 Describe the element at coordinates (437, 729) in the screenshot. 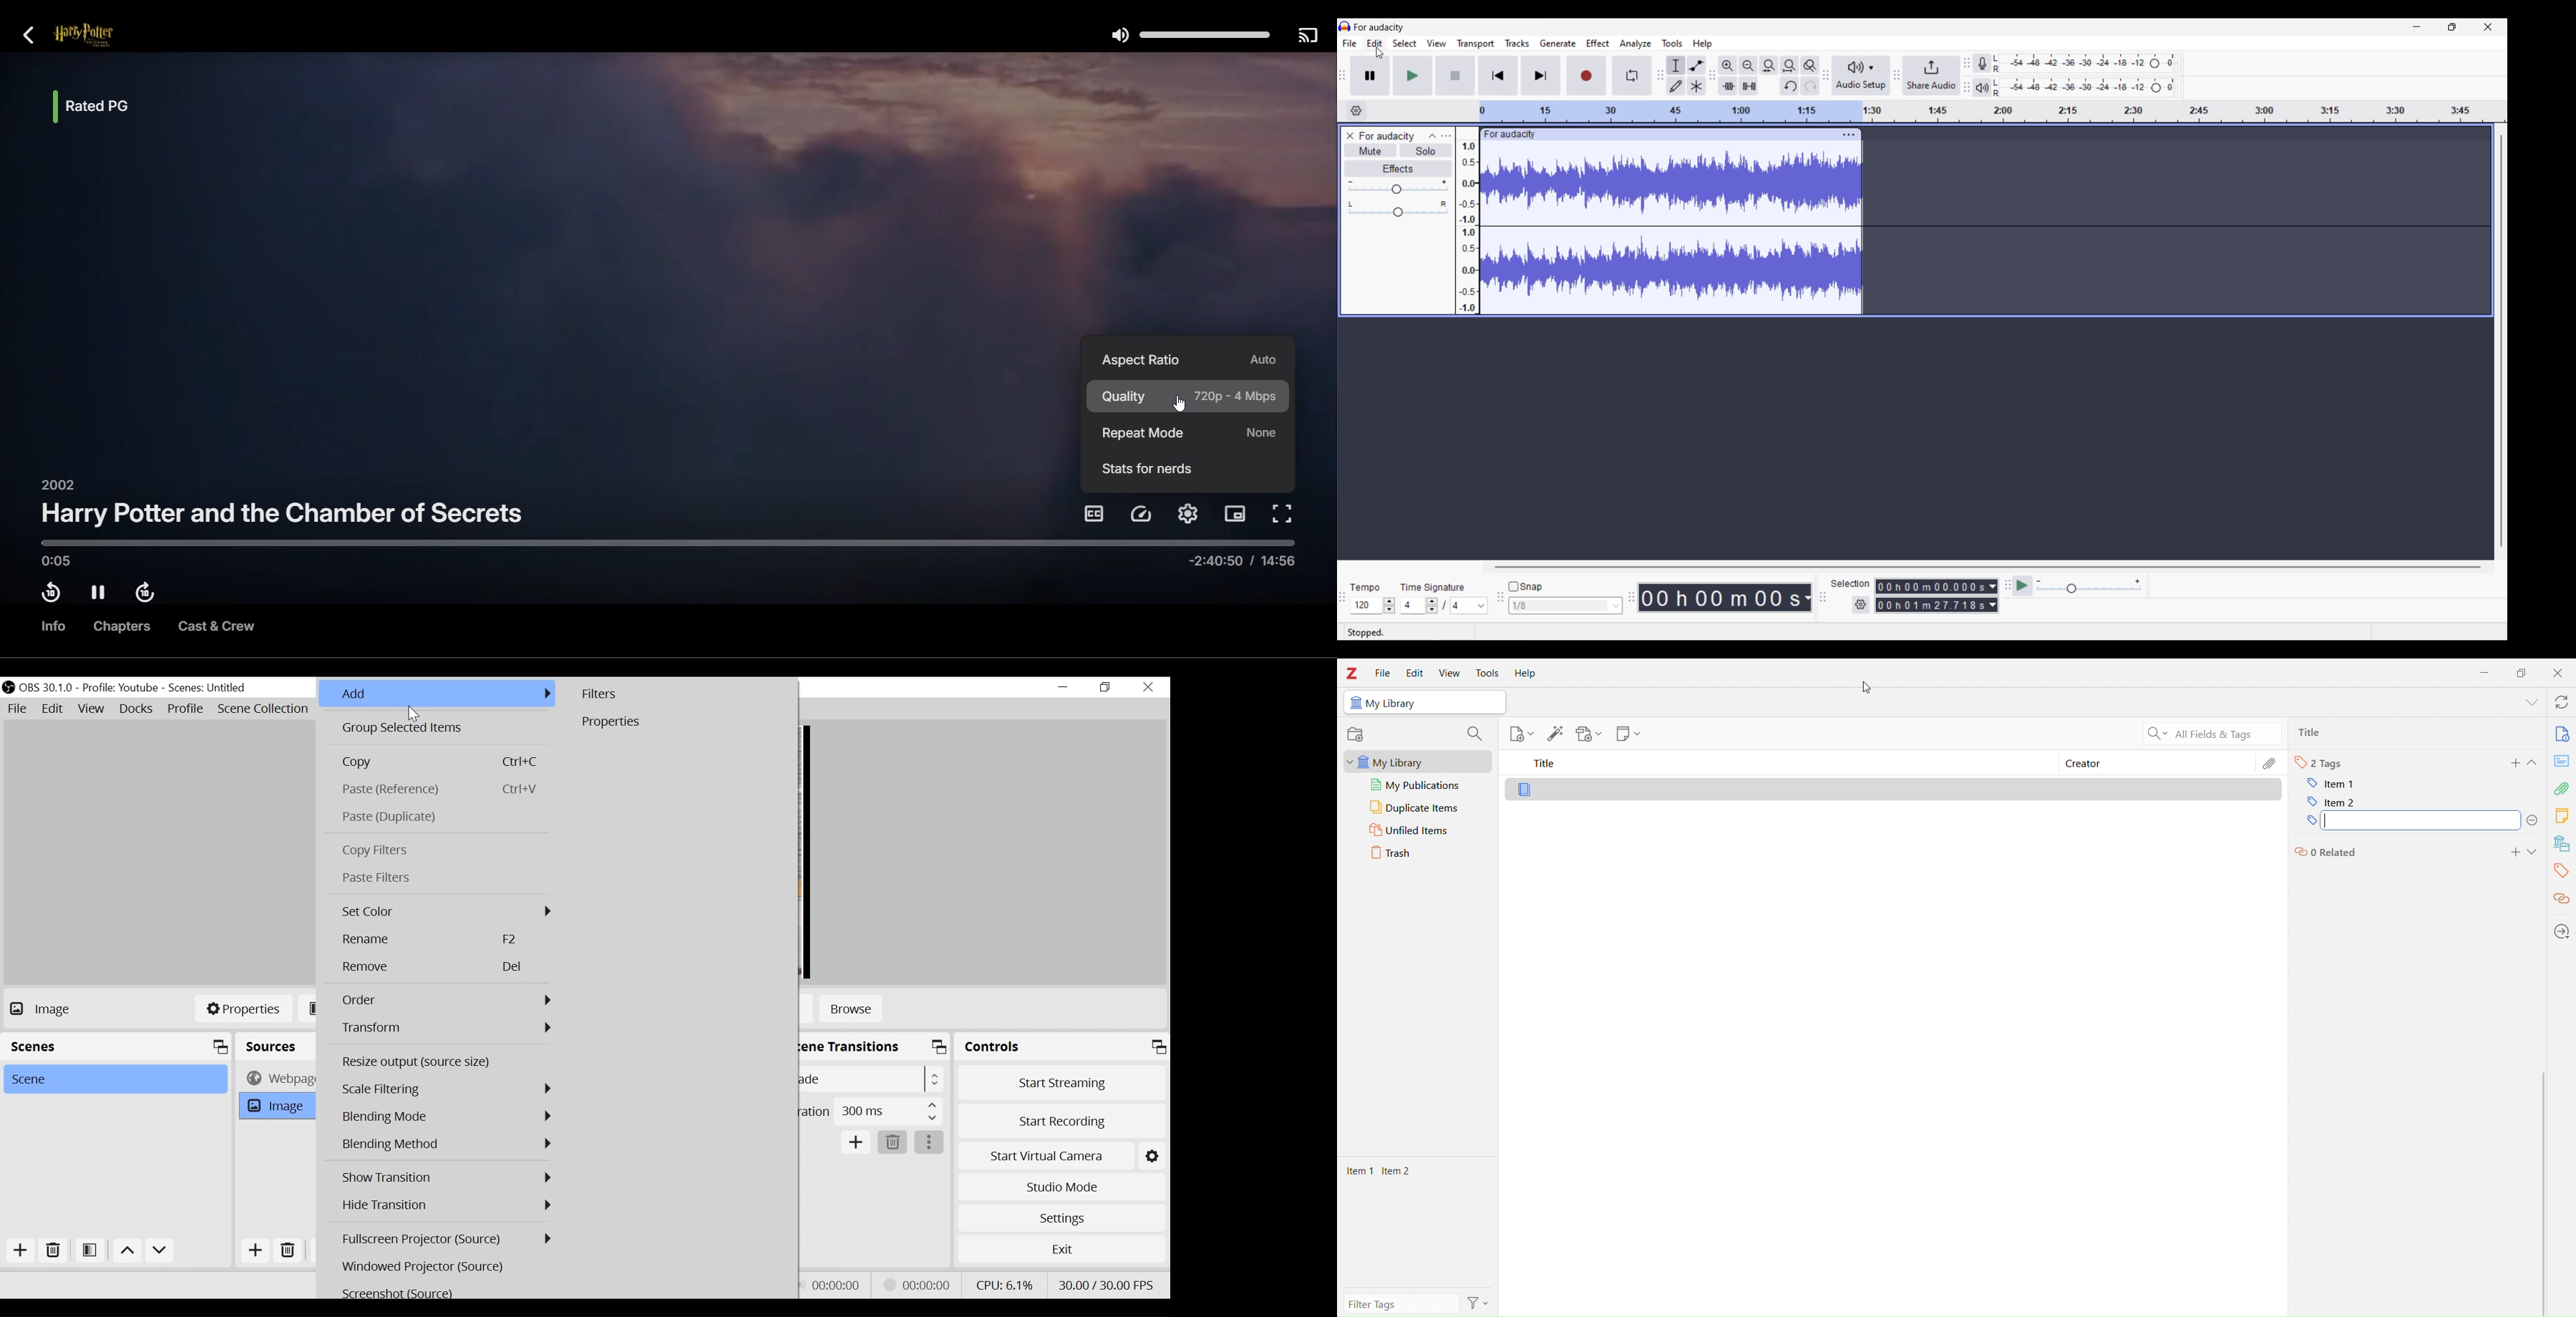

I see `Group Selected` at that location.